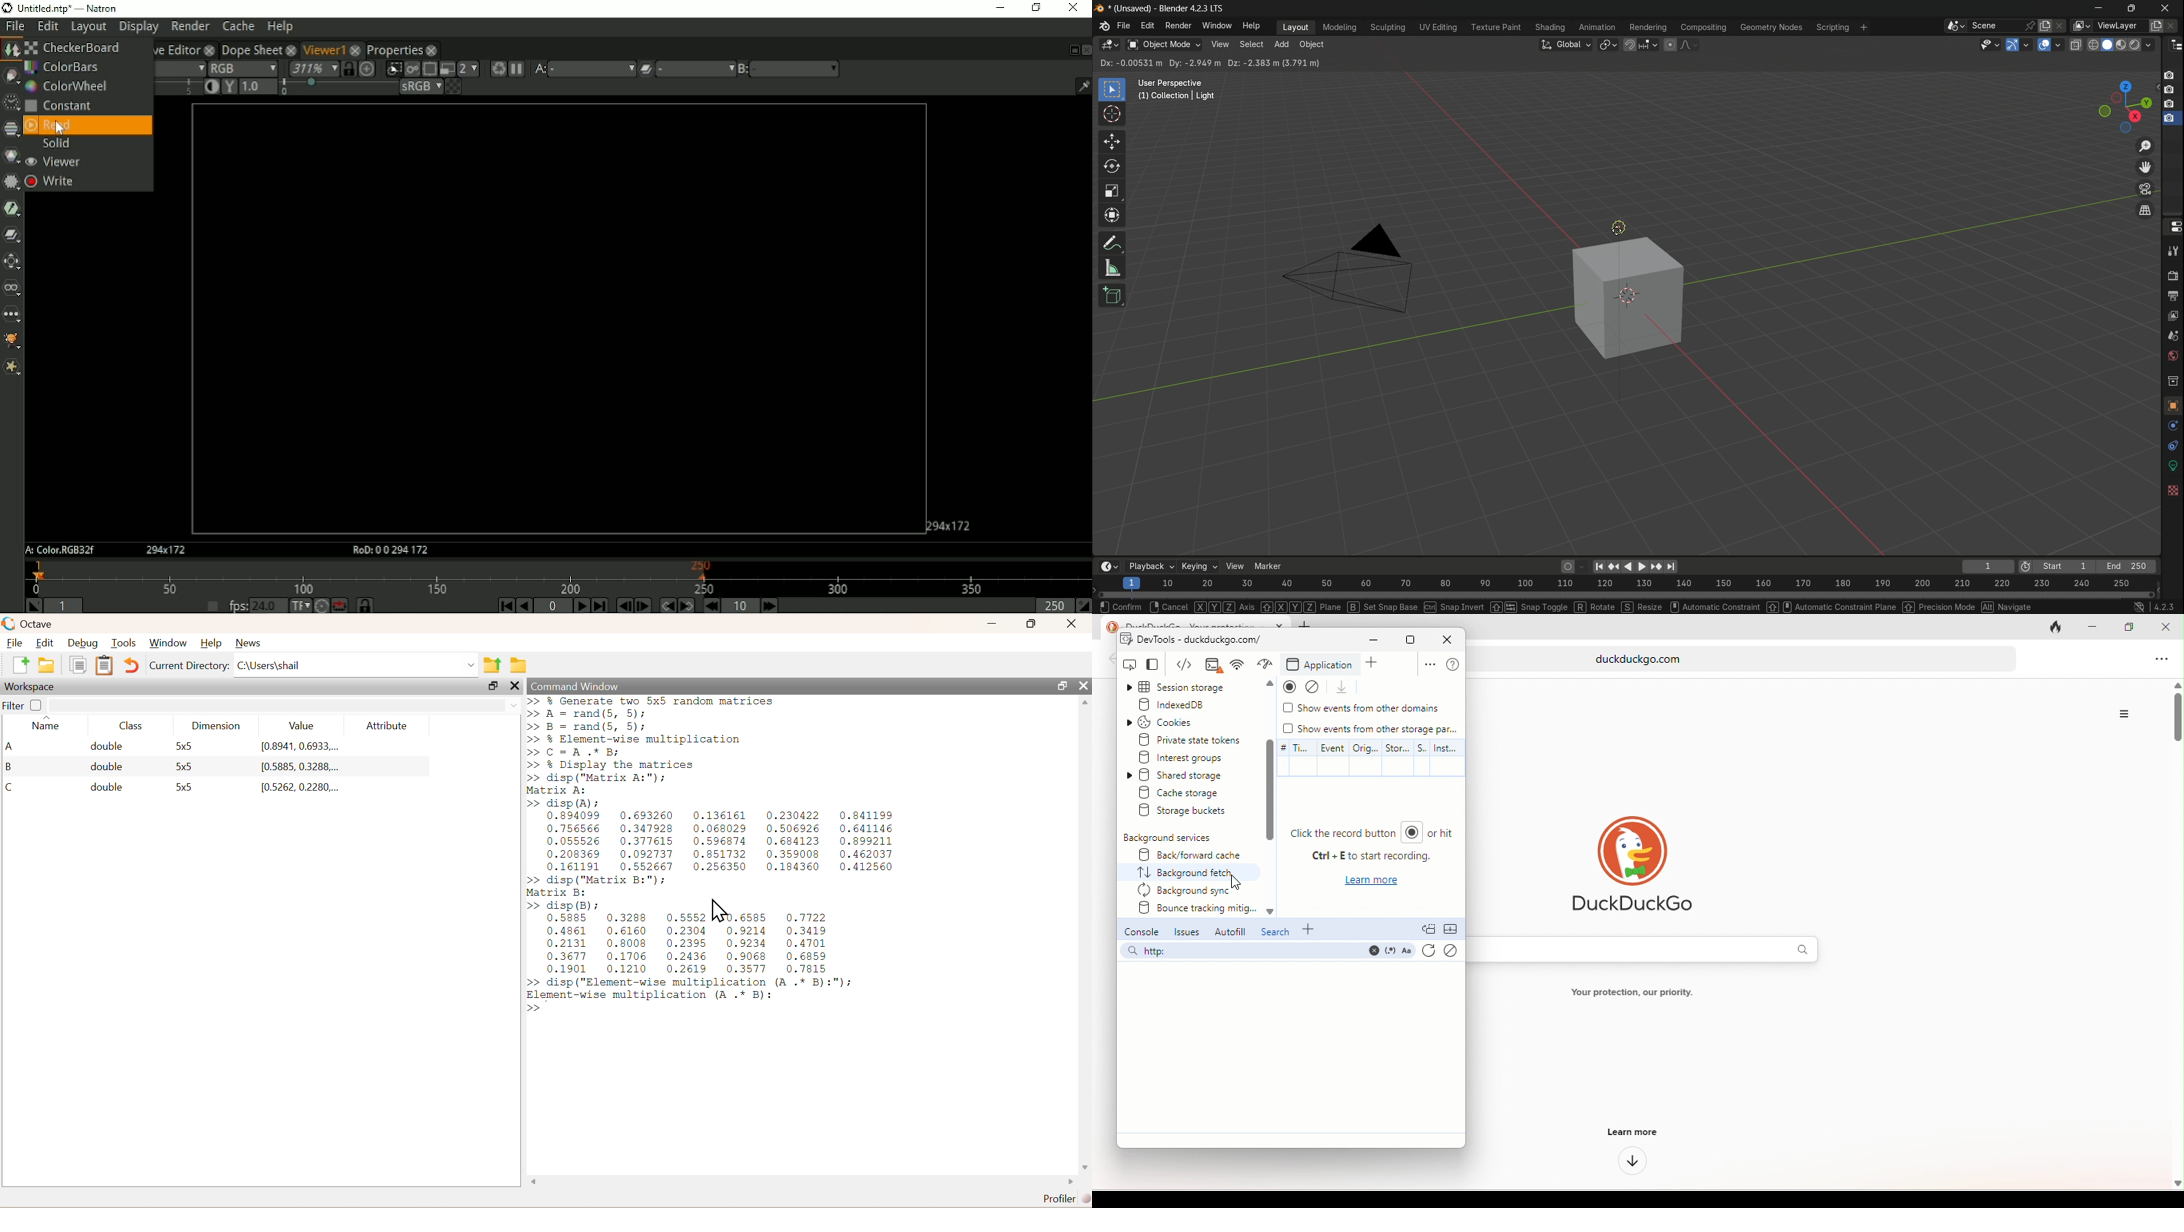  What do you see at coordinates (1085, 704) in the screenshot?
I see `Up` at bounding box center [1085, 704].